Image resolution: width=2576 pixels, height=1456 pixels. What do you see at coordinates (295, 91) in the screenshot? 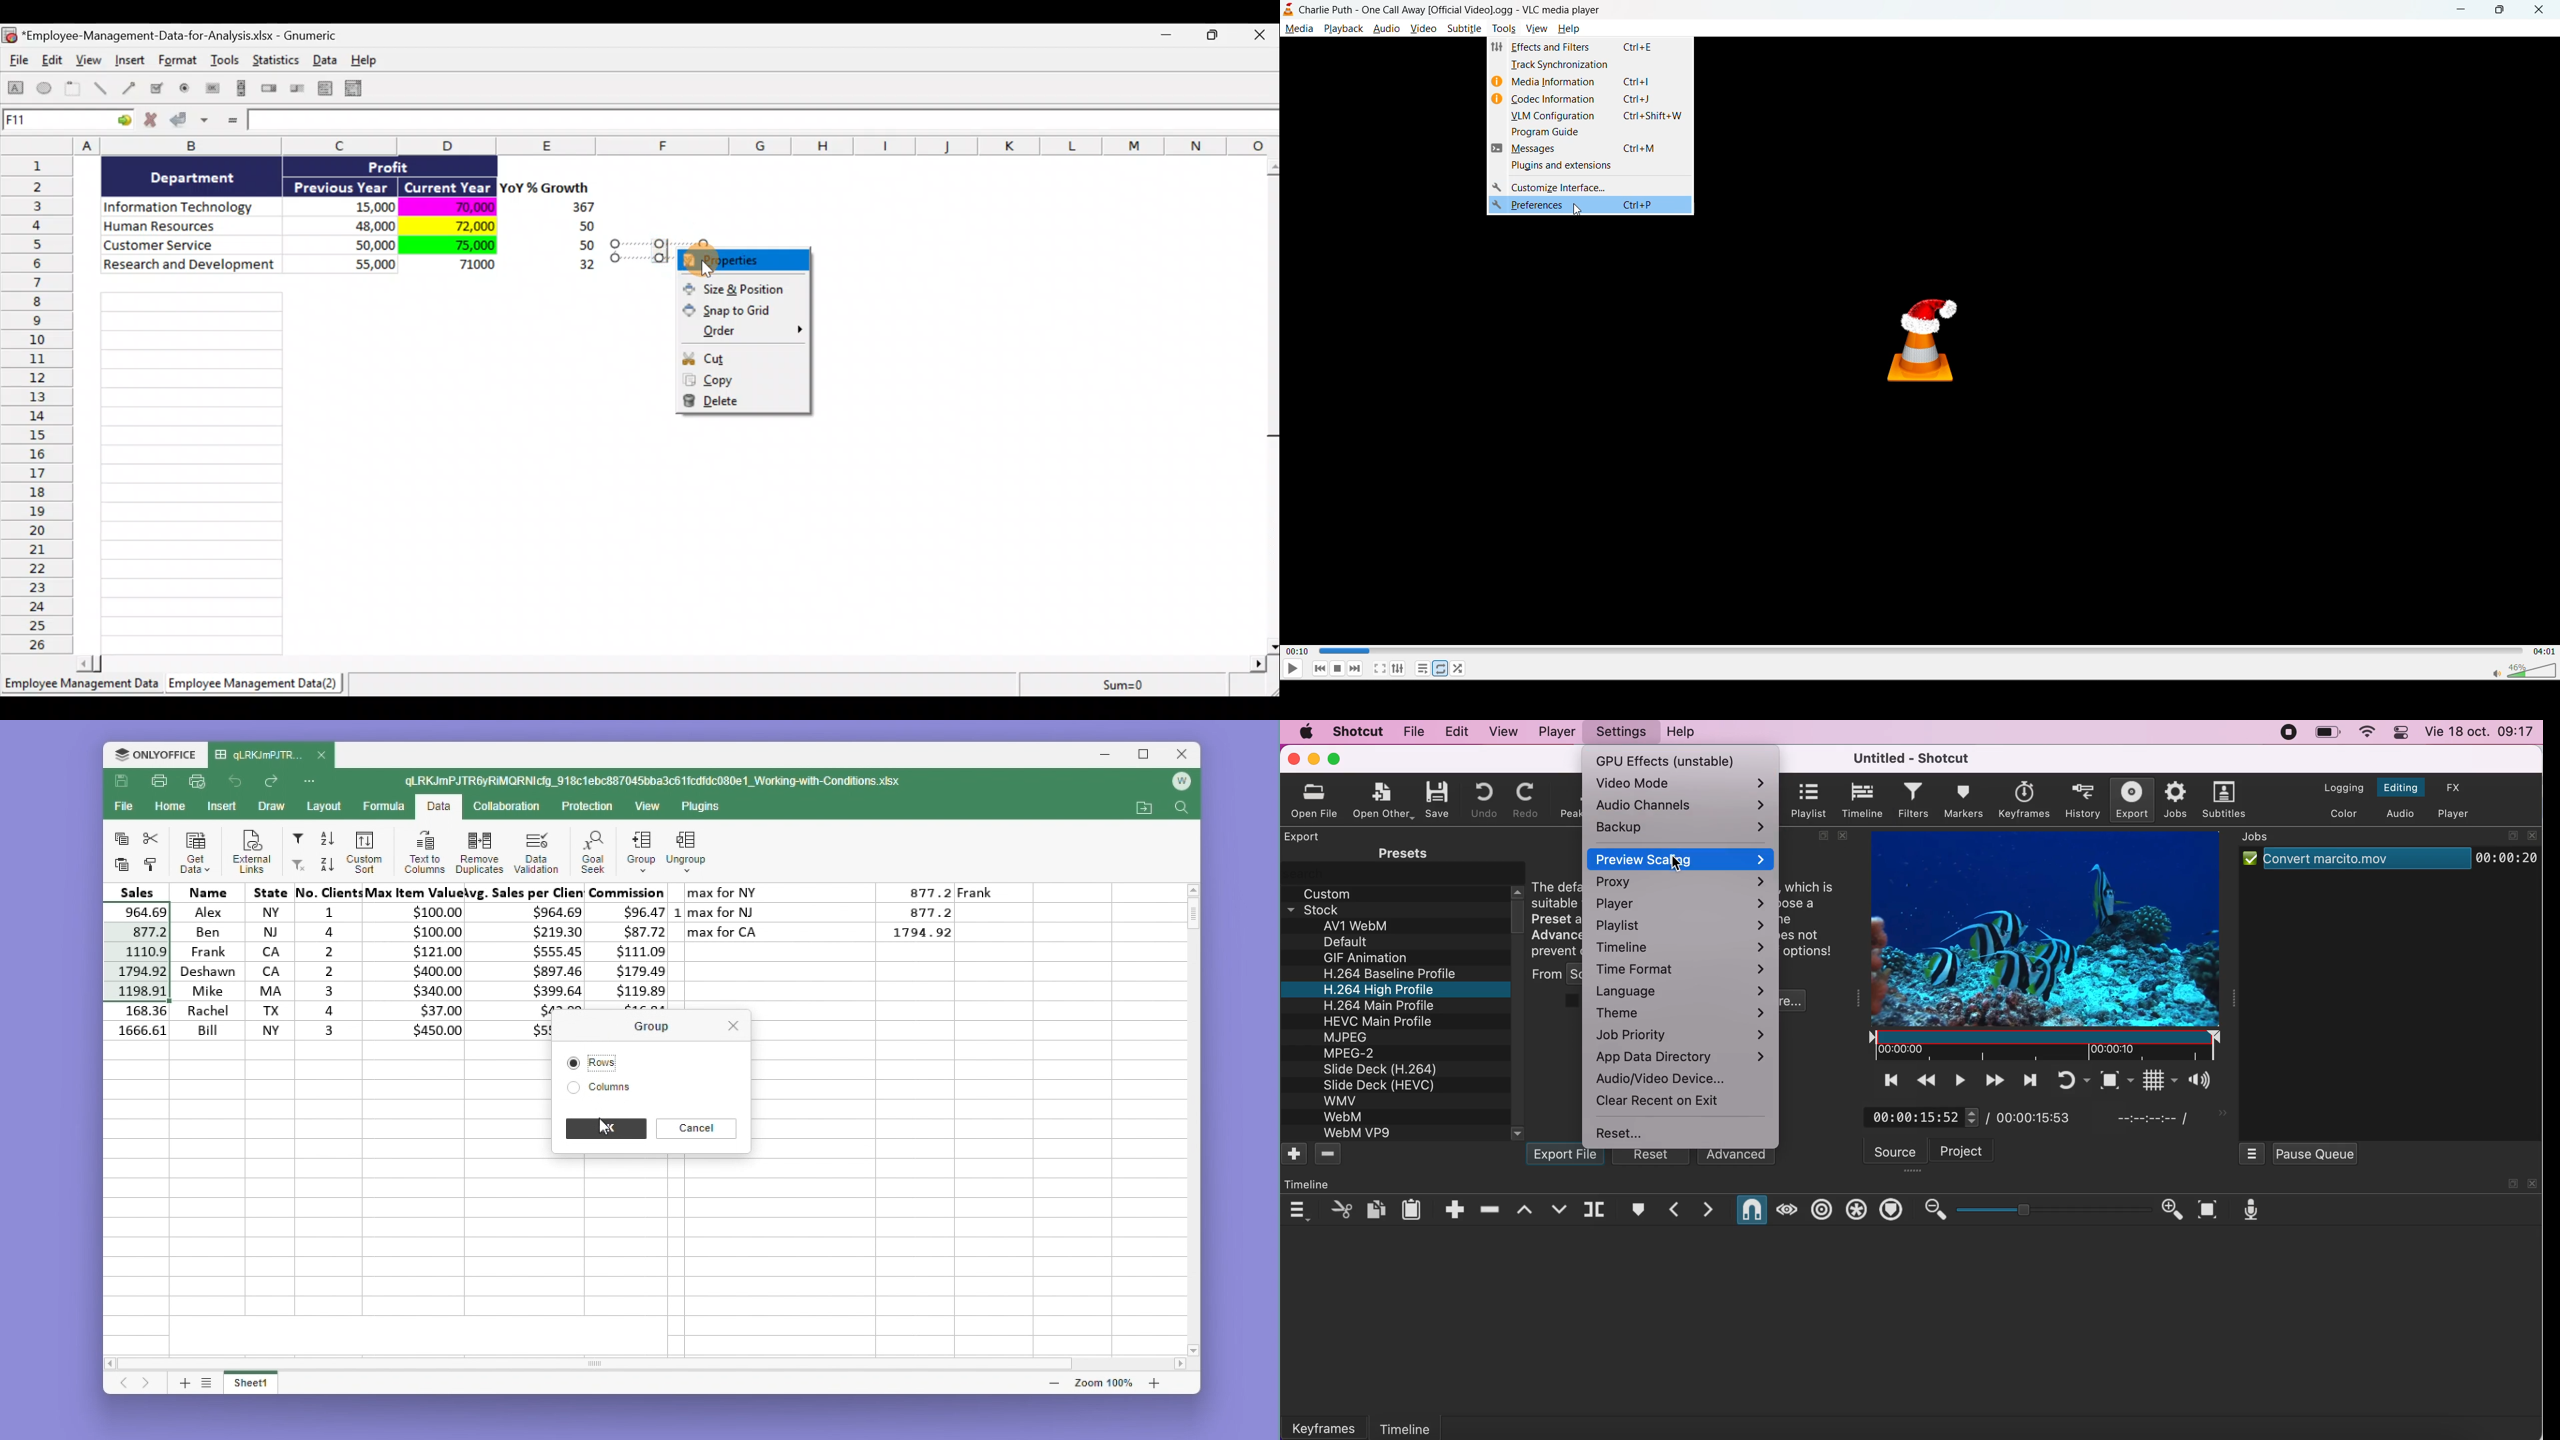
I see `Create a slider` at bounding box center [295, 91].